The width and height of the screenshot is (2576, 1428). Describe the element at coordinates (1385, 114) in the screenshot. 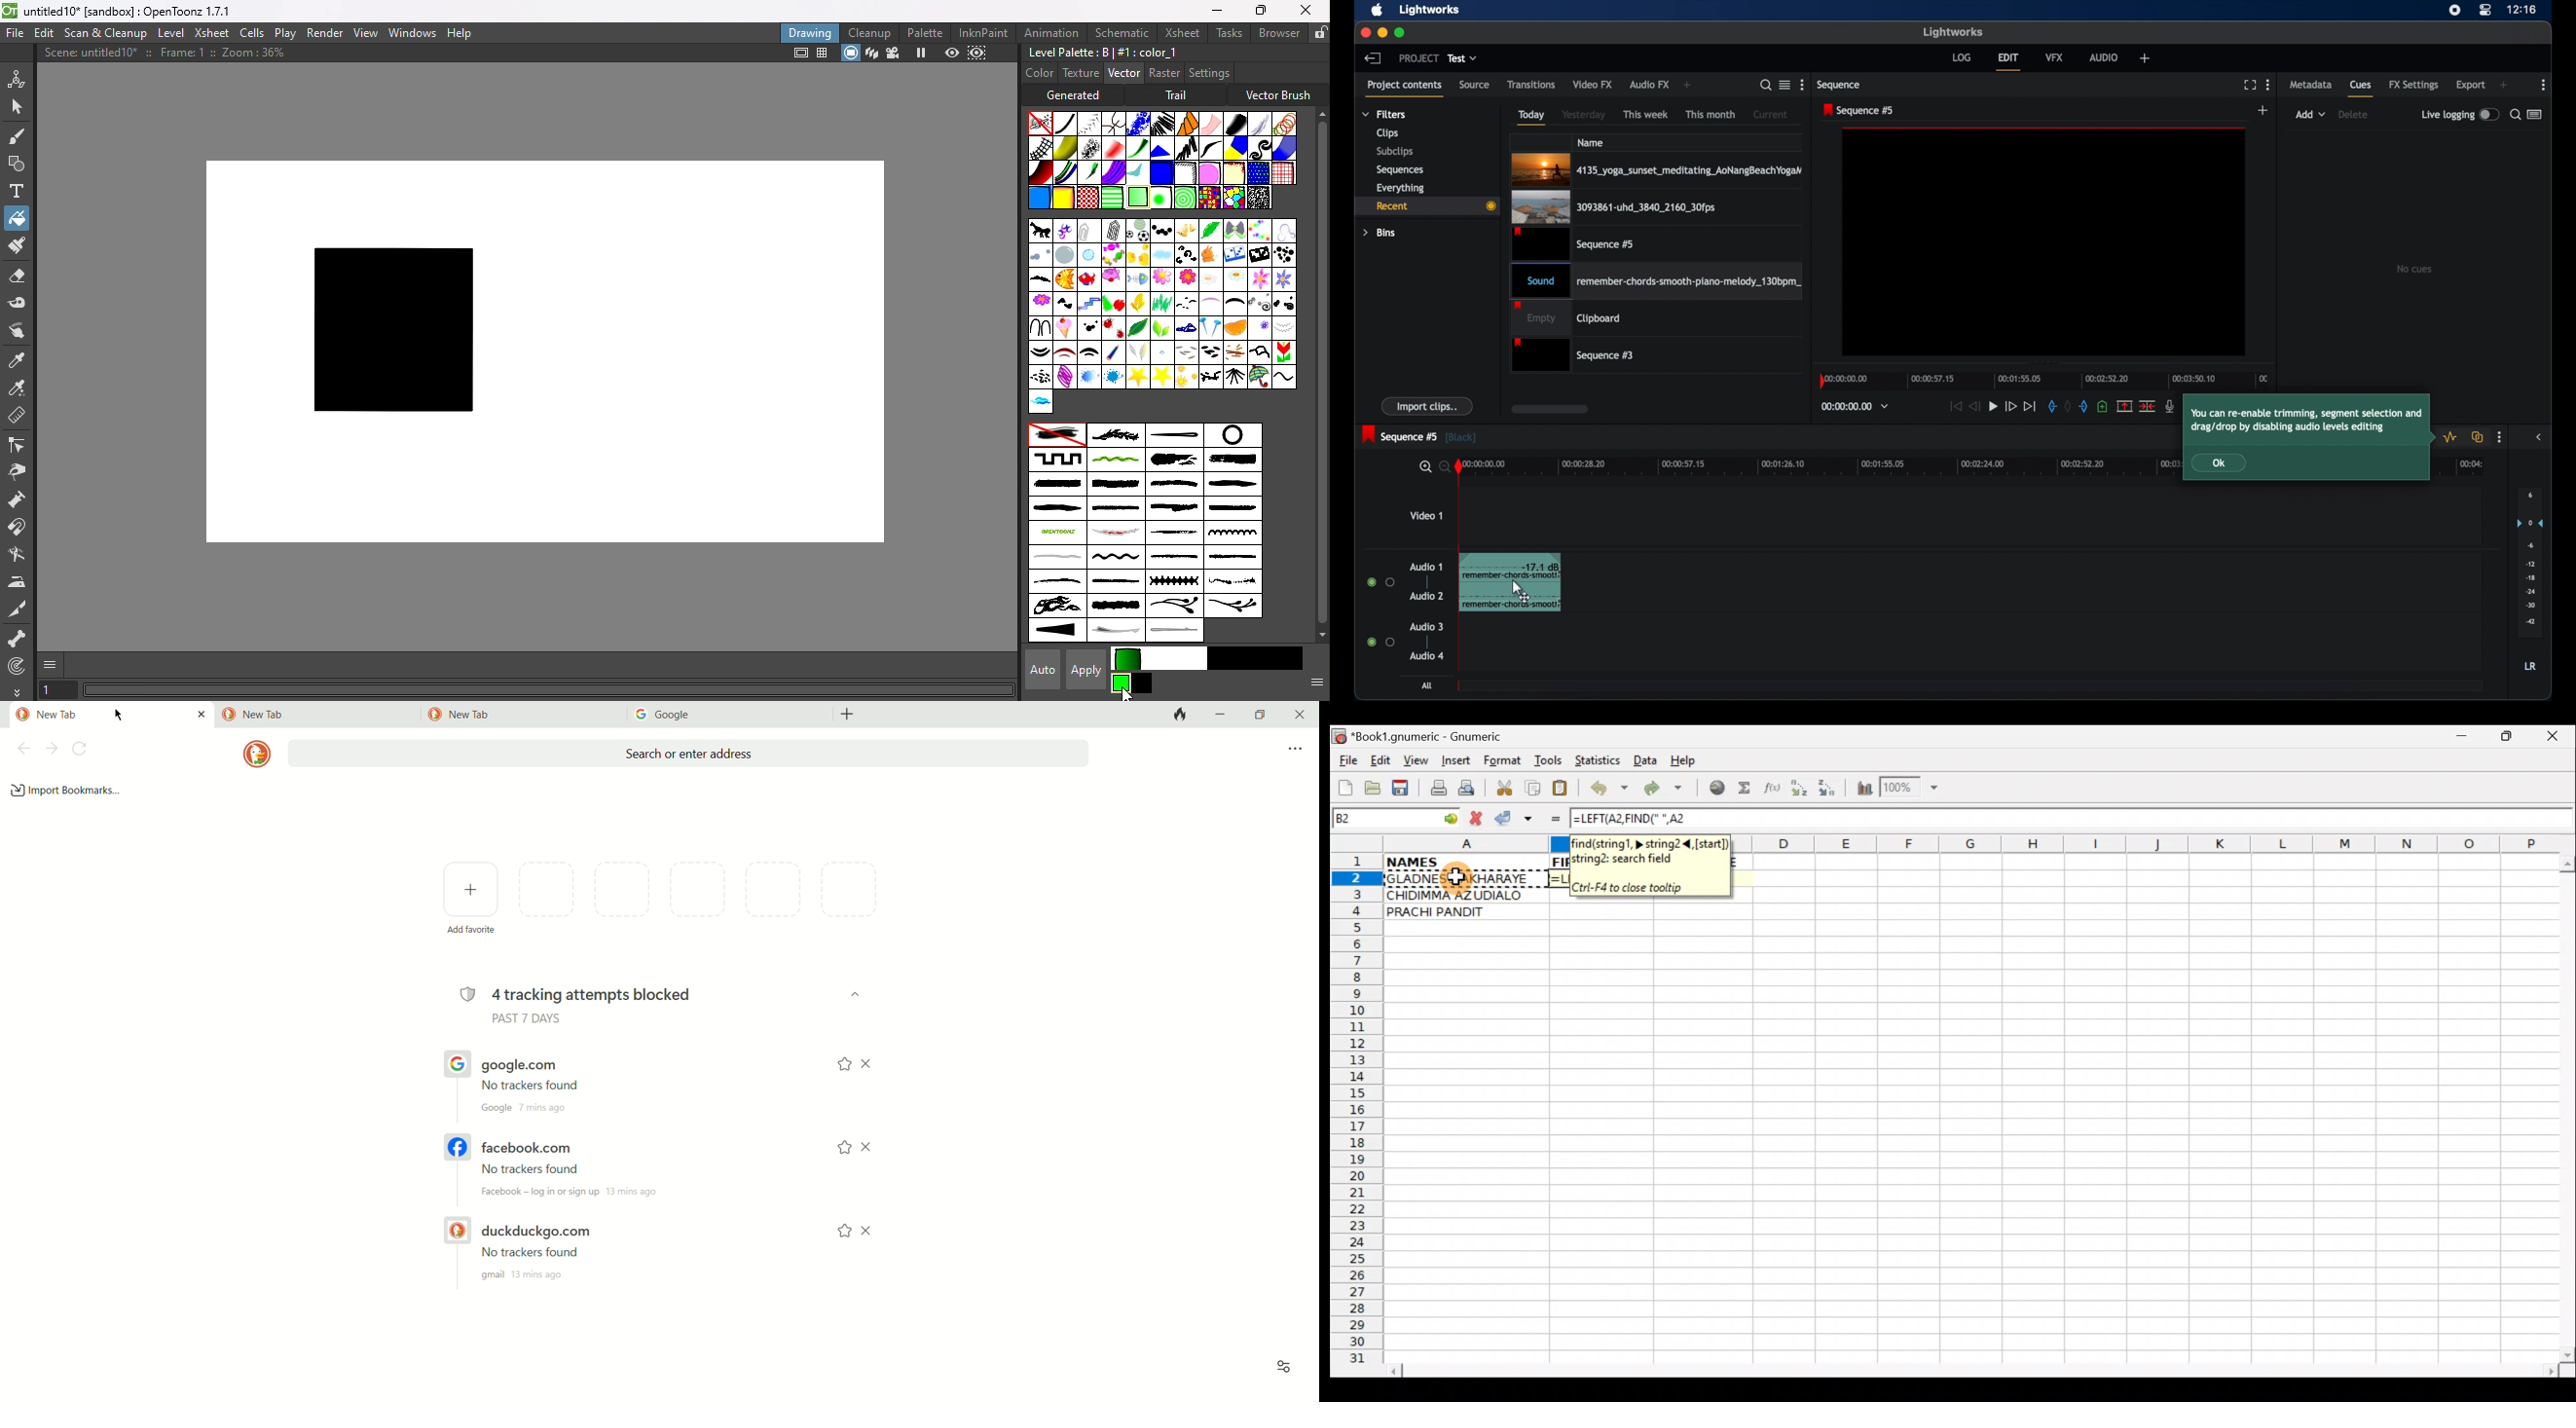

I see `filters` at that location.